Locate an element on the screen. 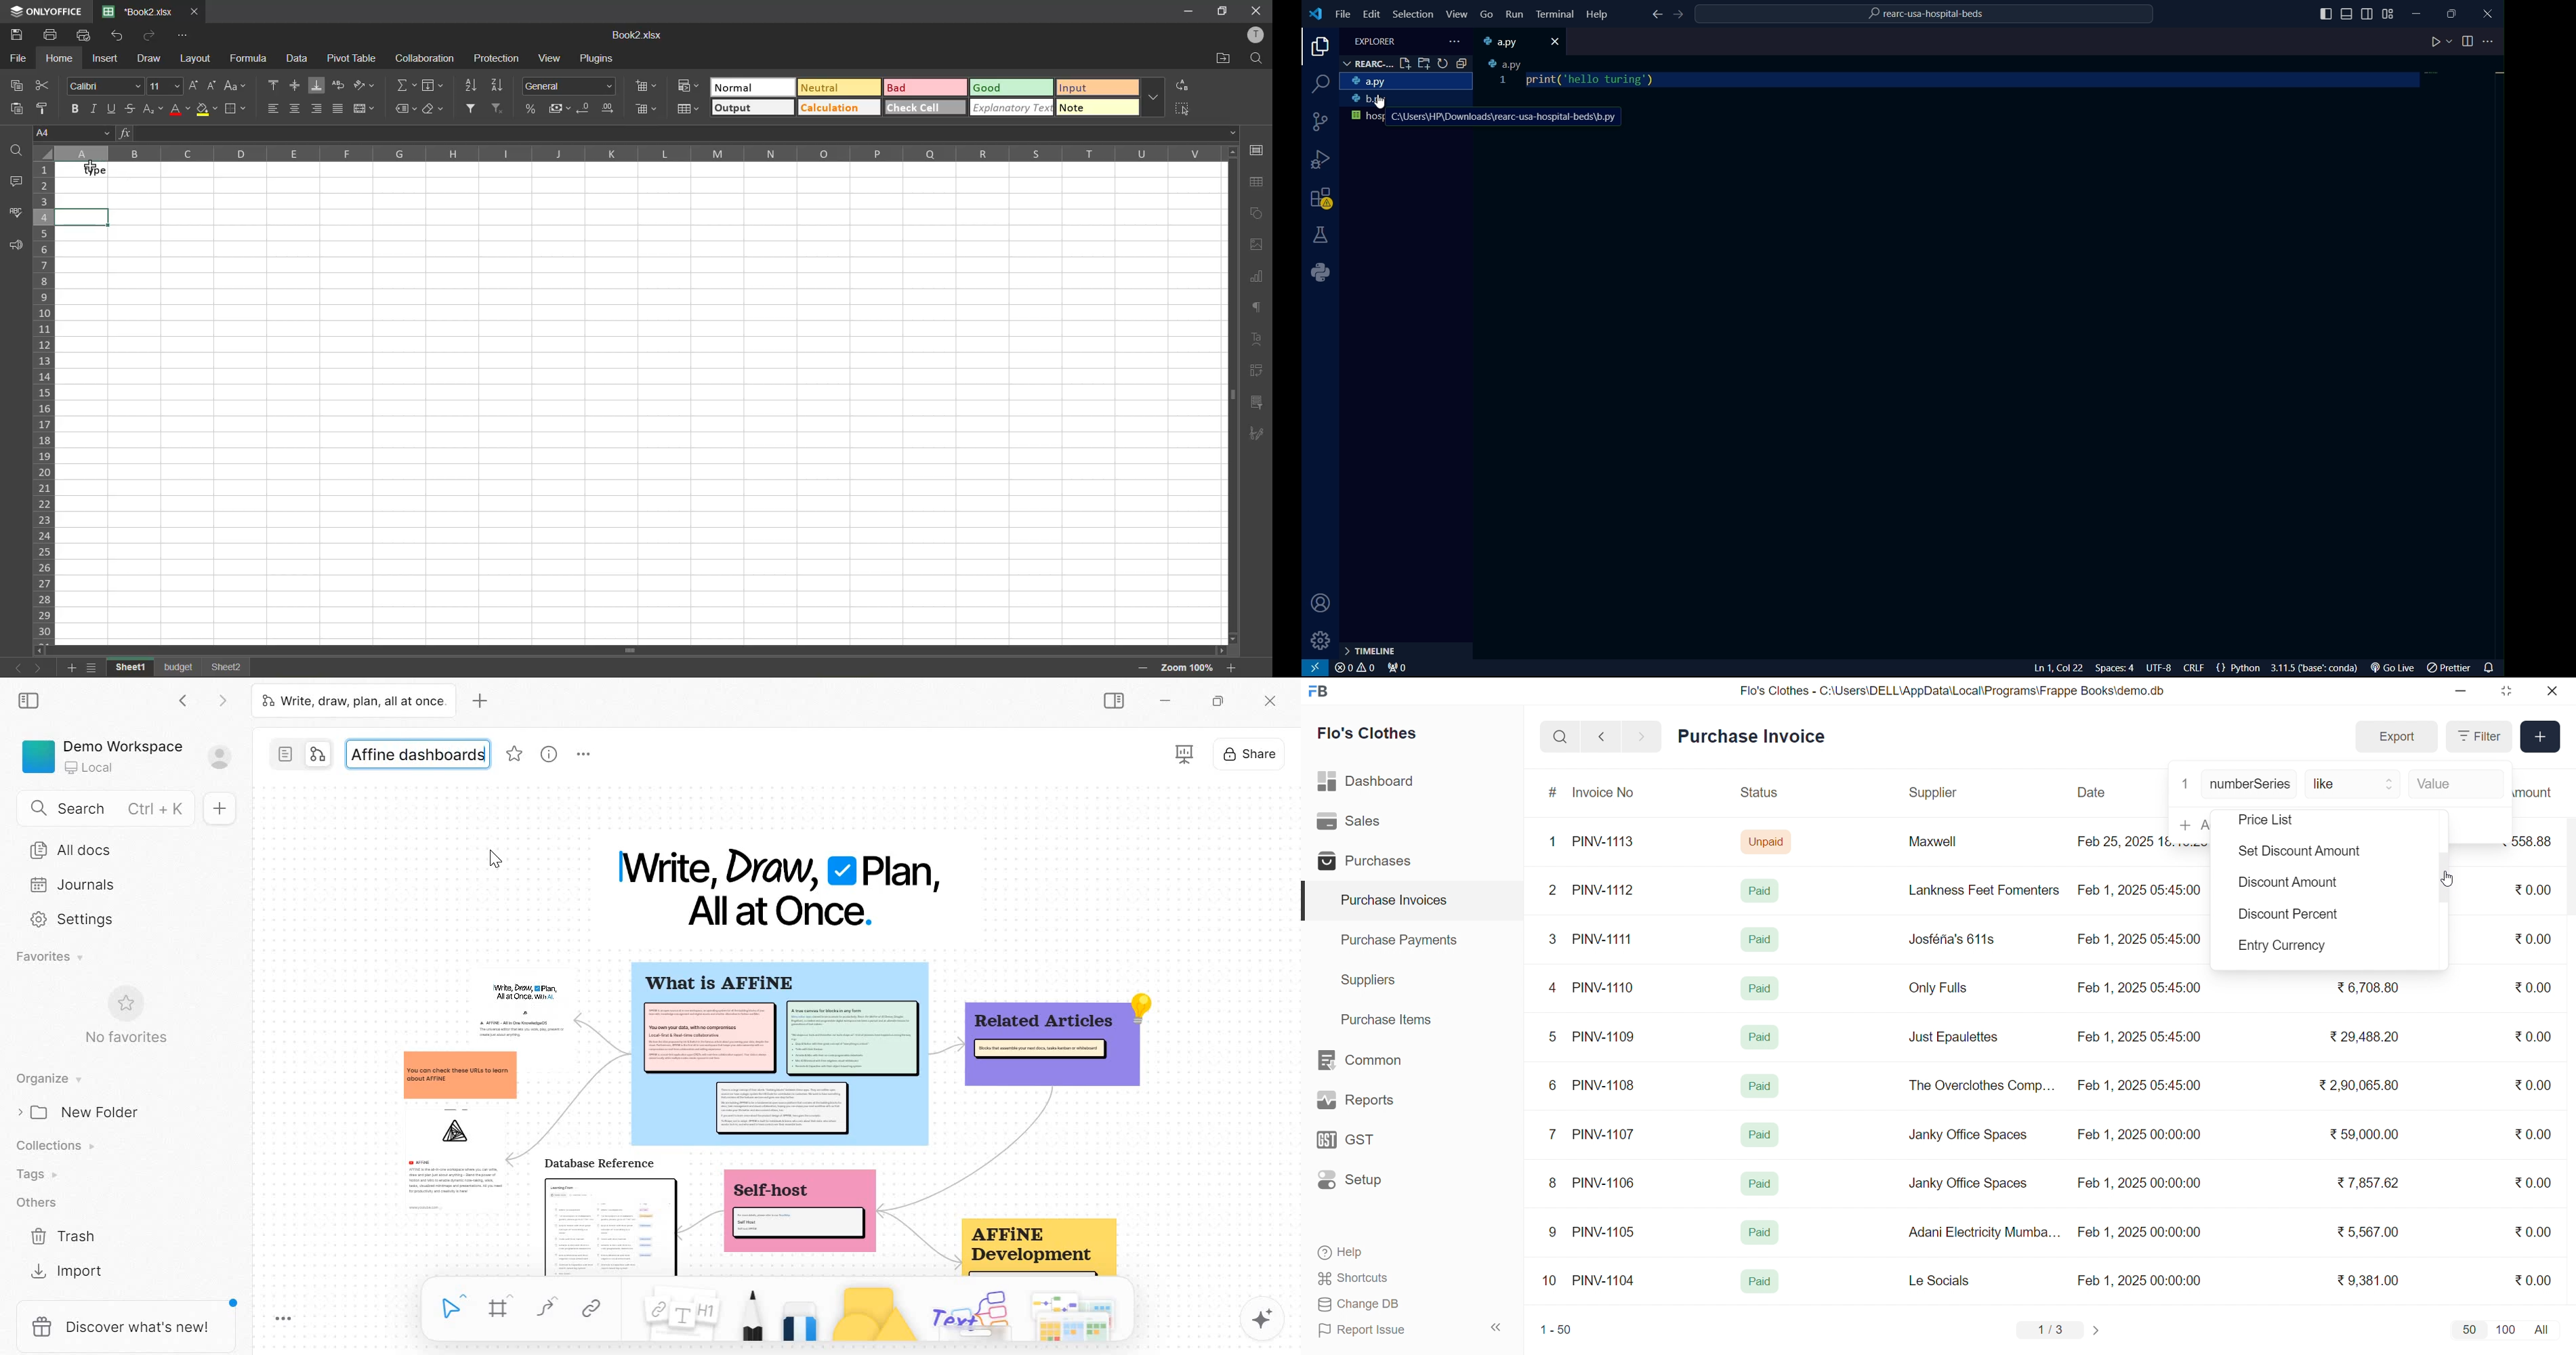  layout is located at coordinates (198, 60).